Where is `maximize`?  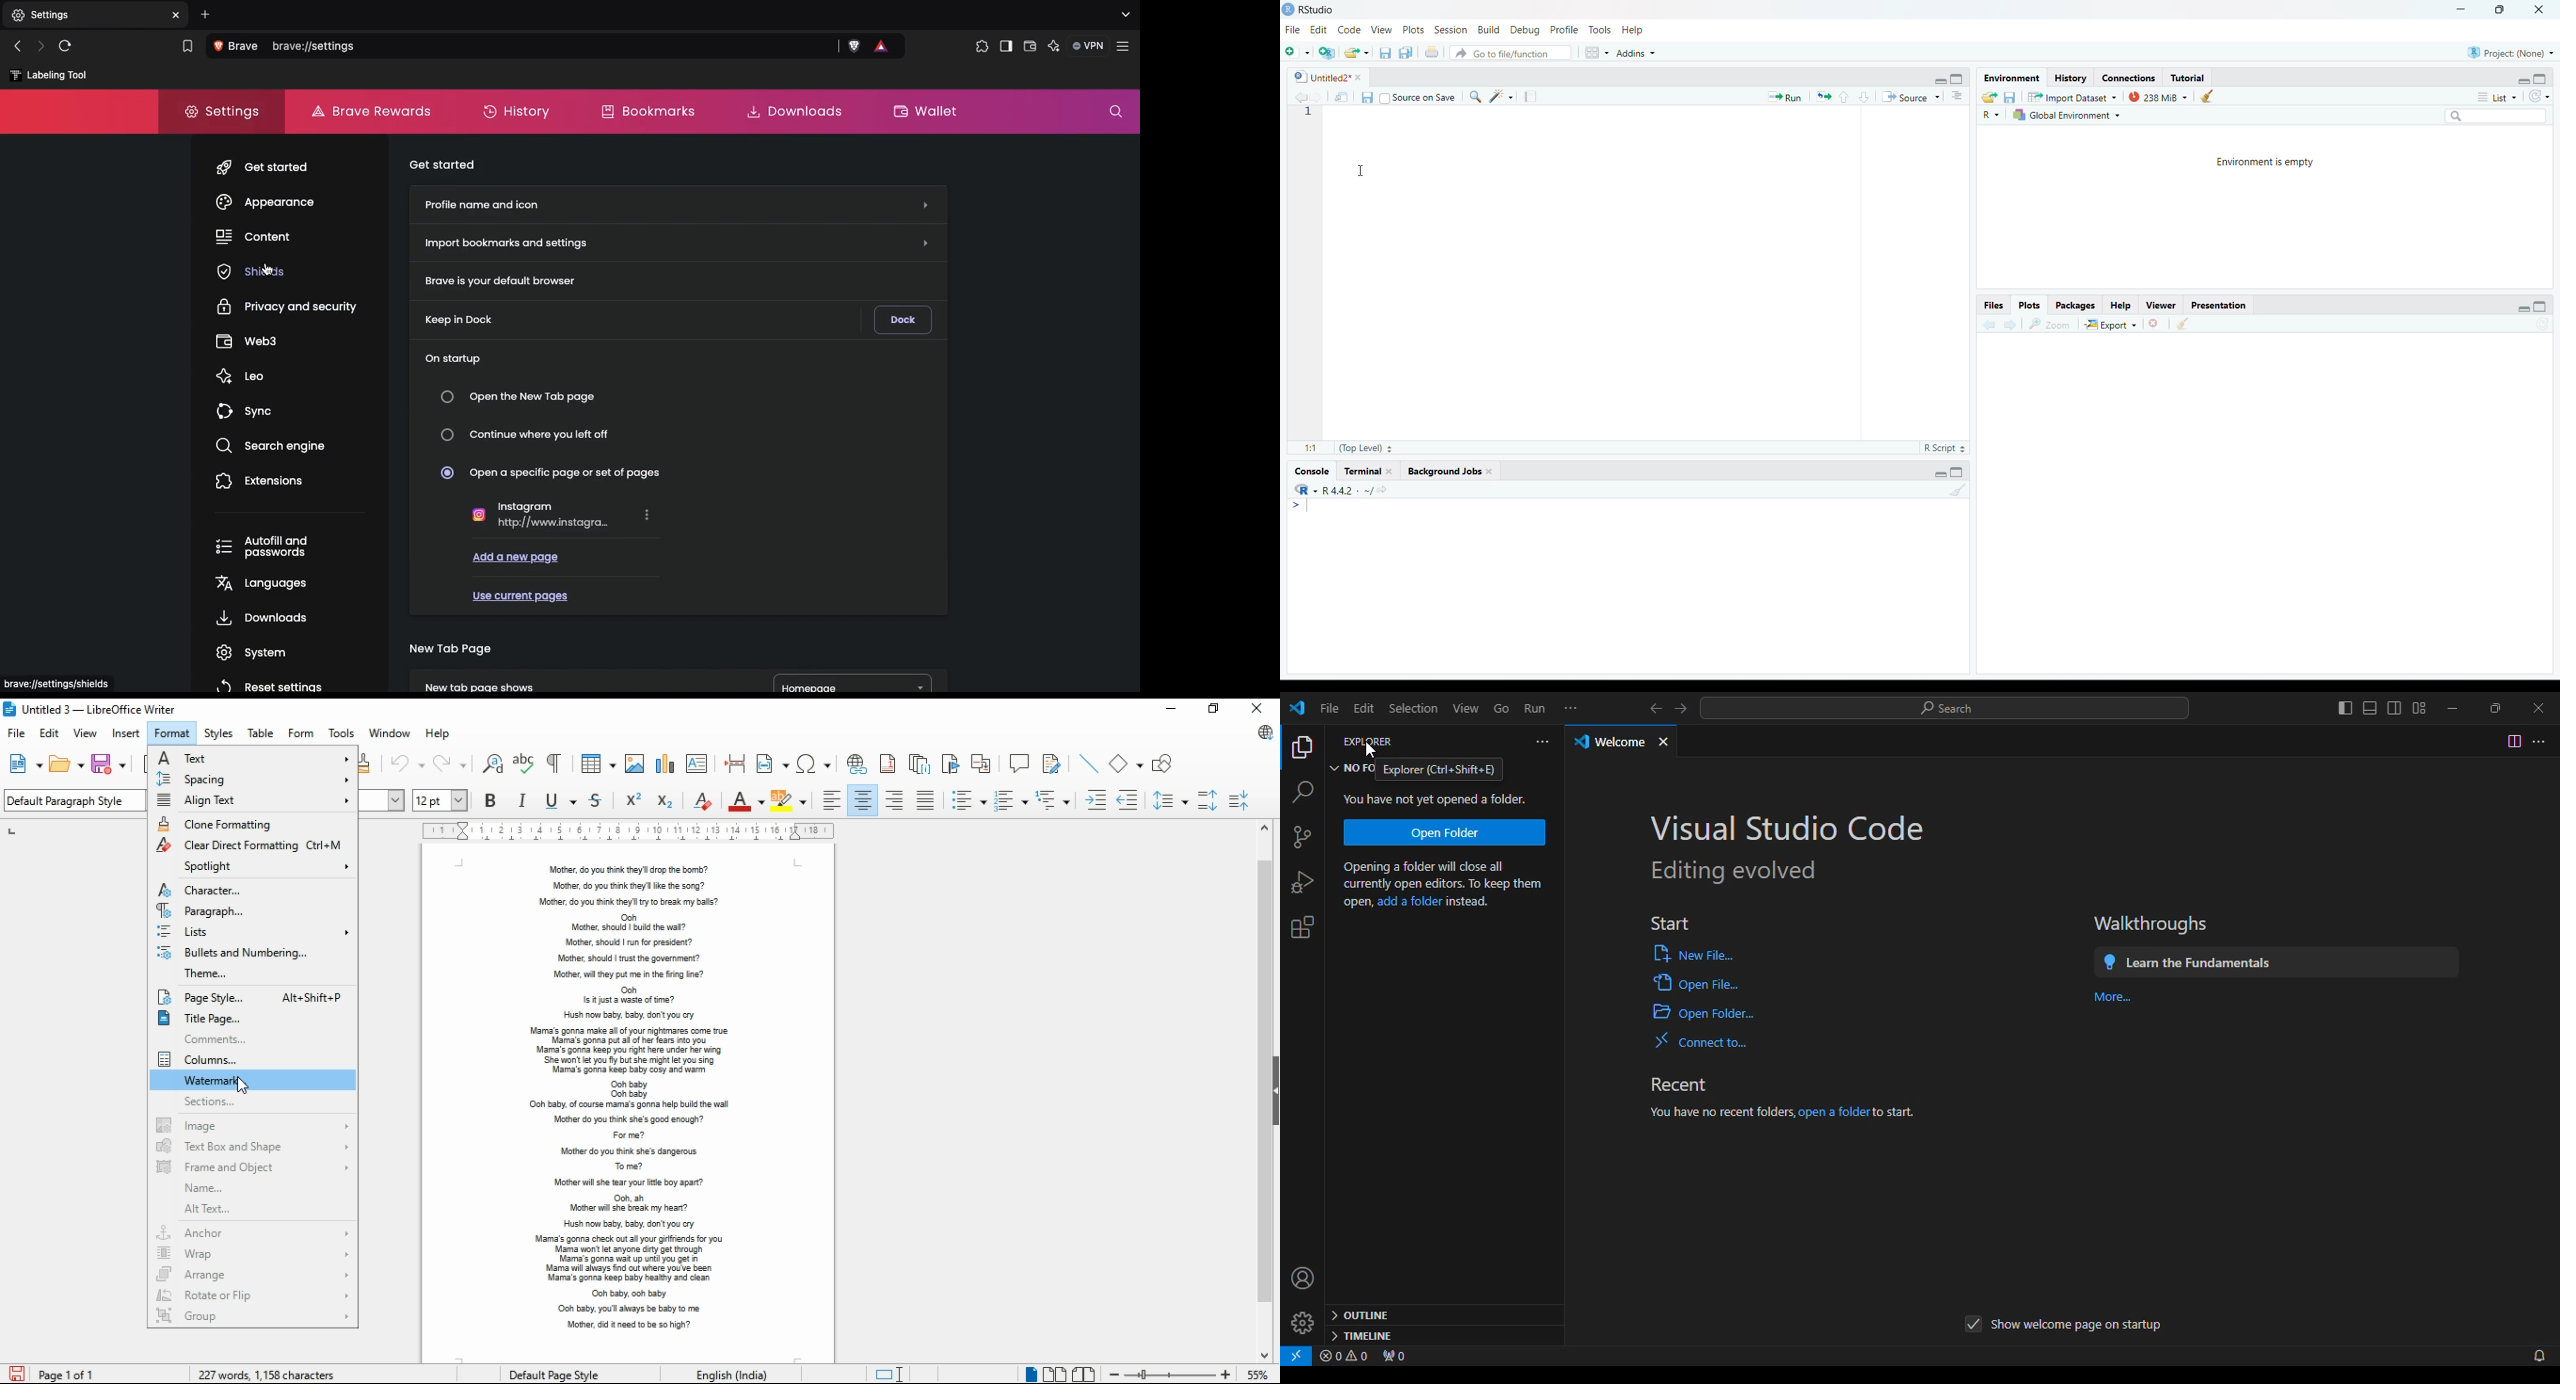 maximize is located at coordinates (1958, 473).